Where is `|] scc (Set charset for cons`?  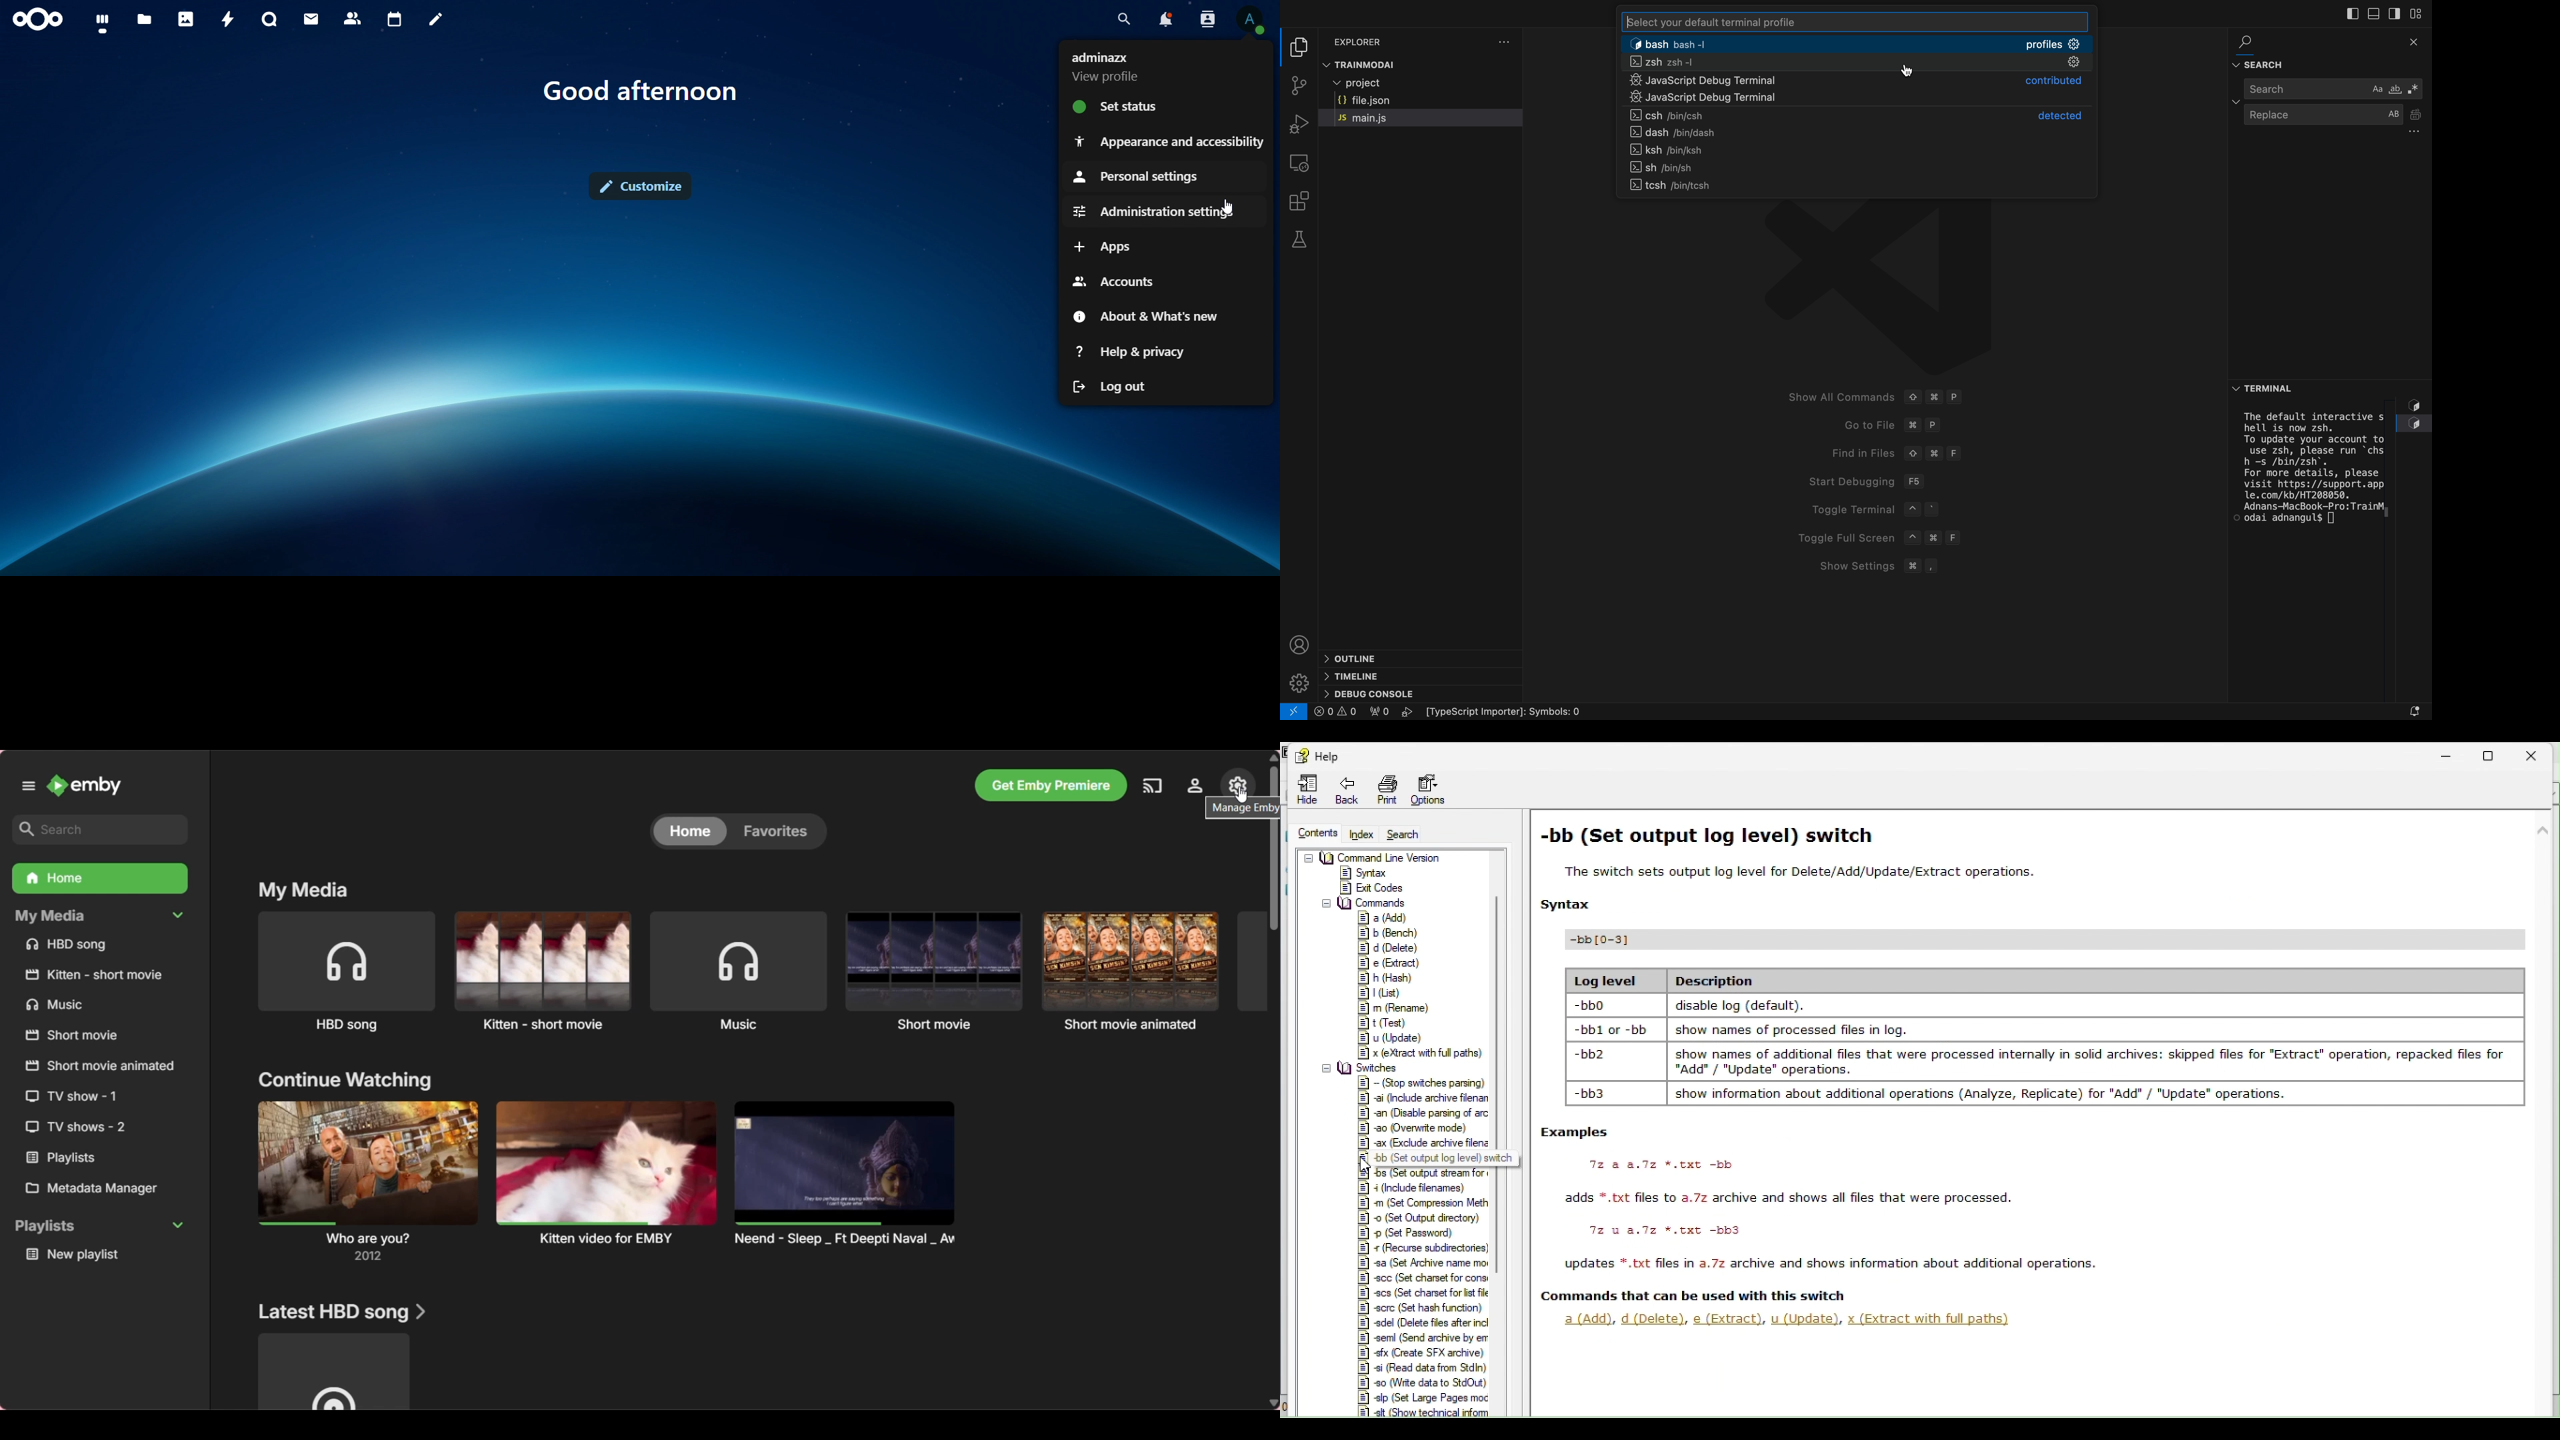
|] scc (Set charset for cons is located at coordinates (1421, 1278).